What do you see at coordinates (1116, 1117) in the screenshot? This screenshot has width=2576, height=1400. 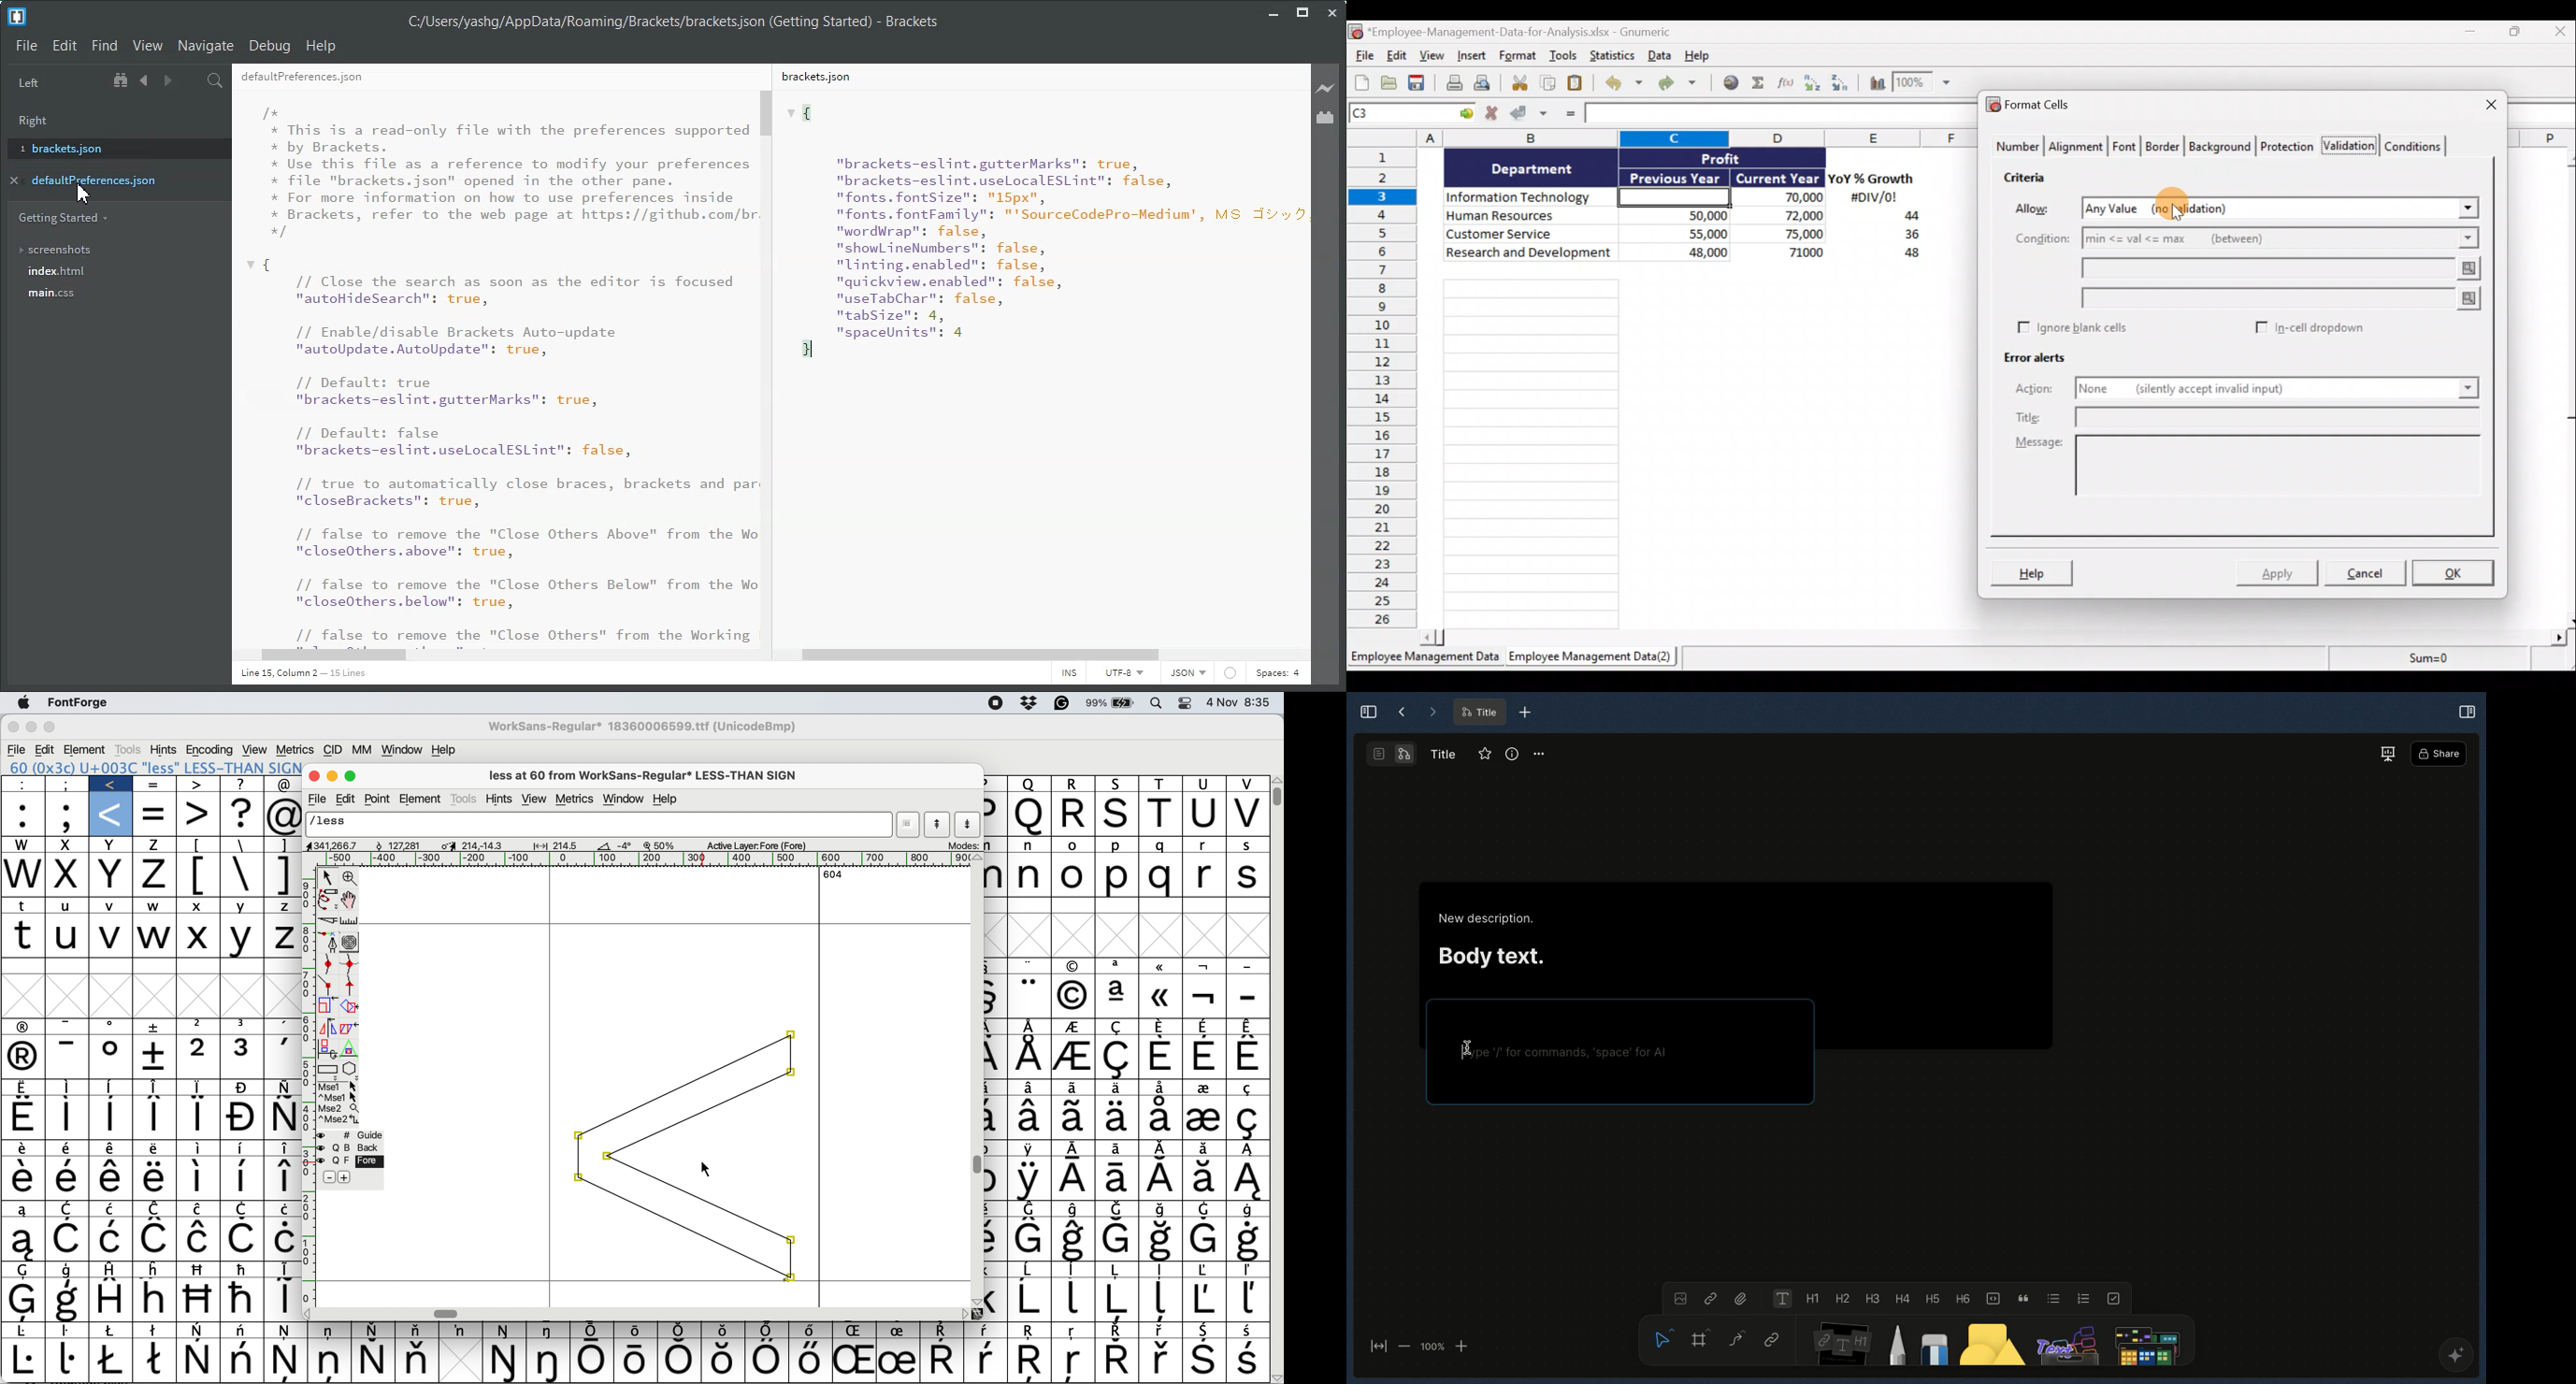 I see `Symbol` at bounding box center [1116, 1117].